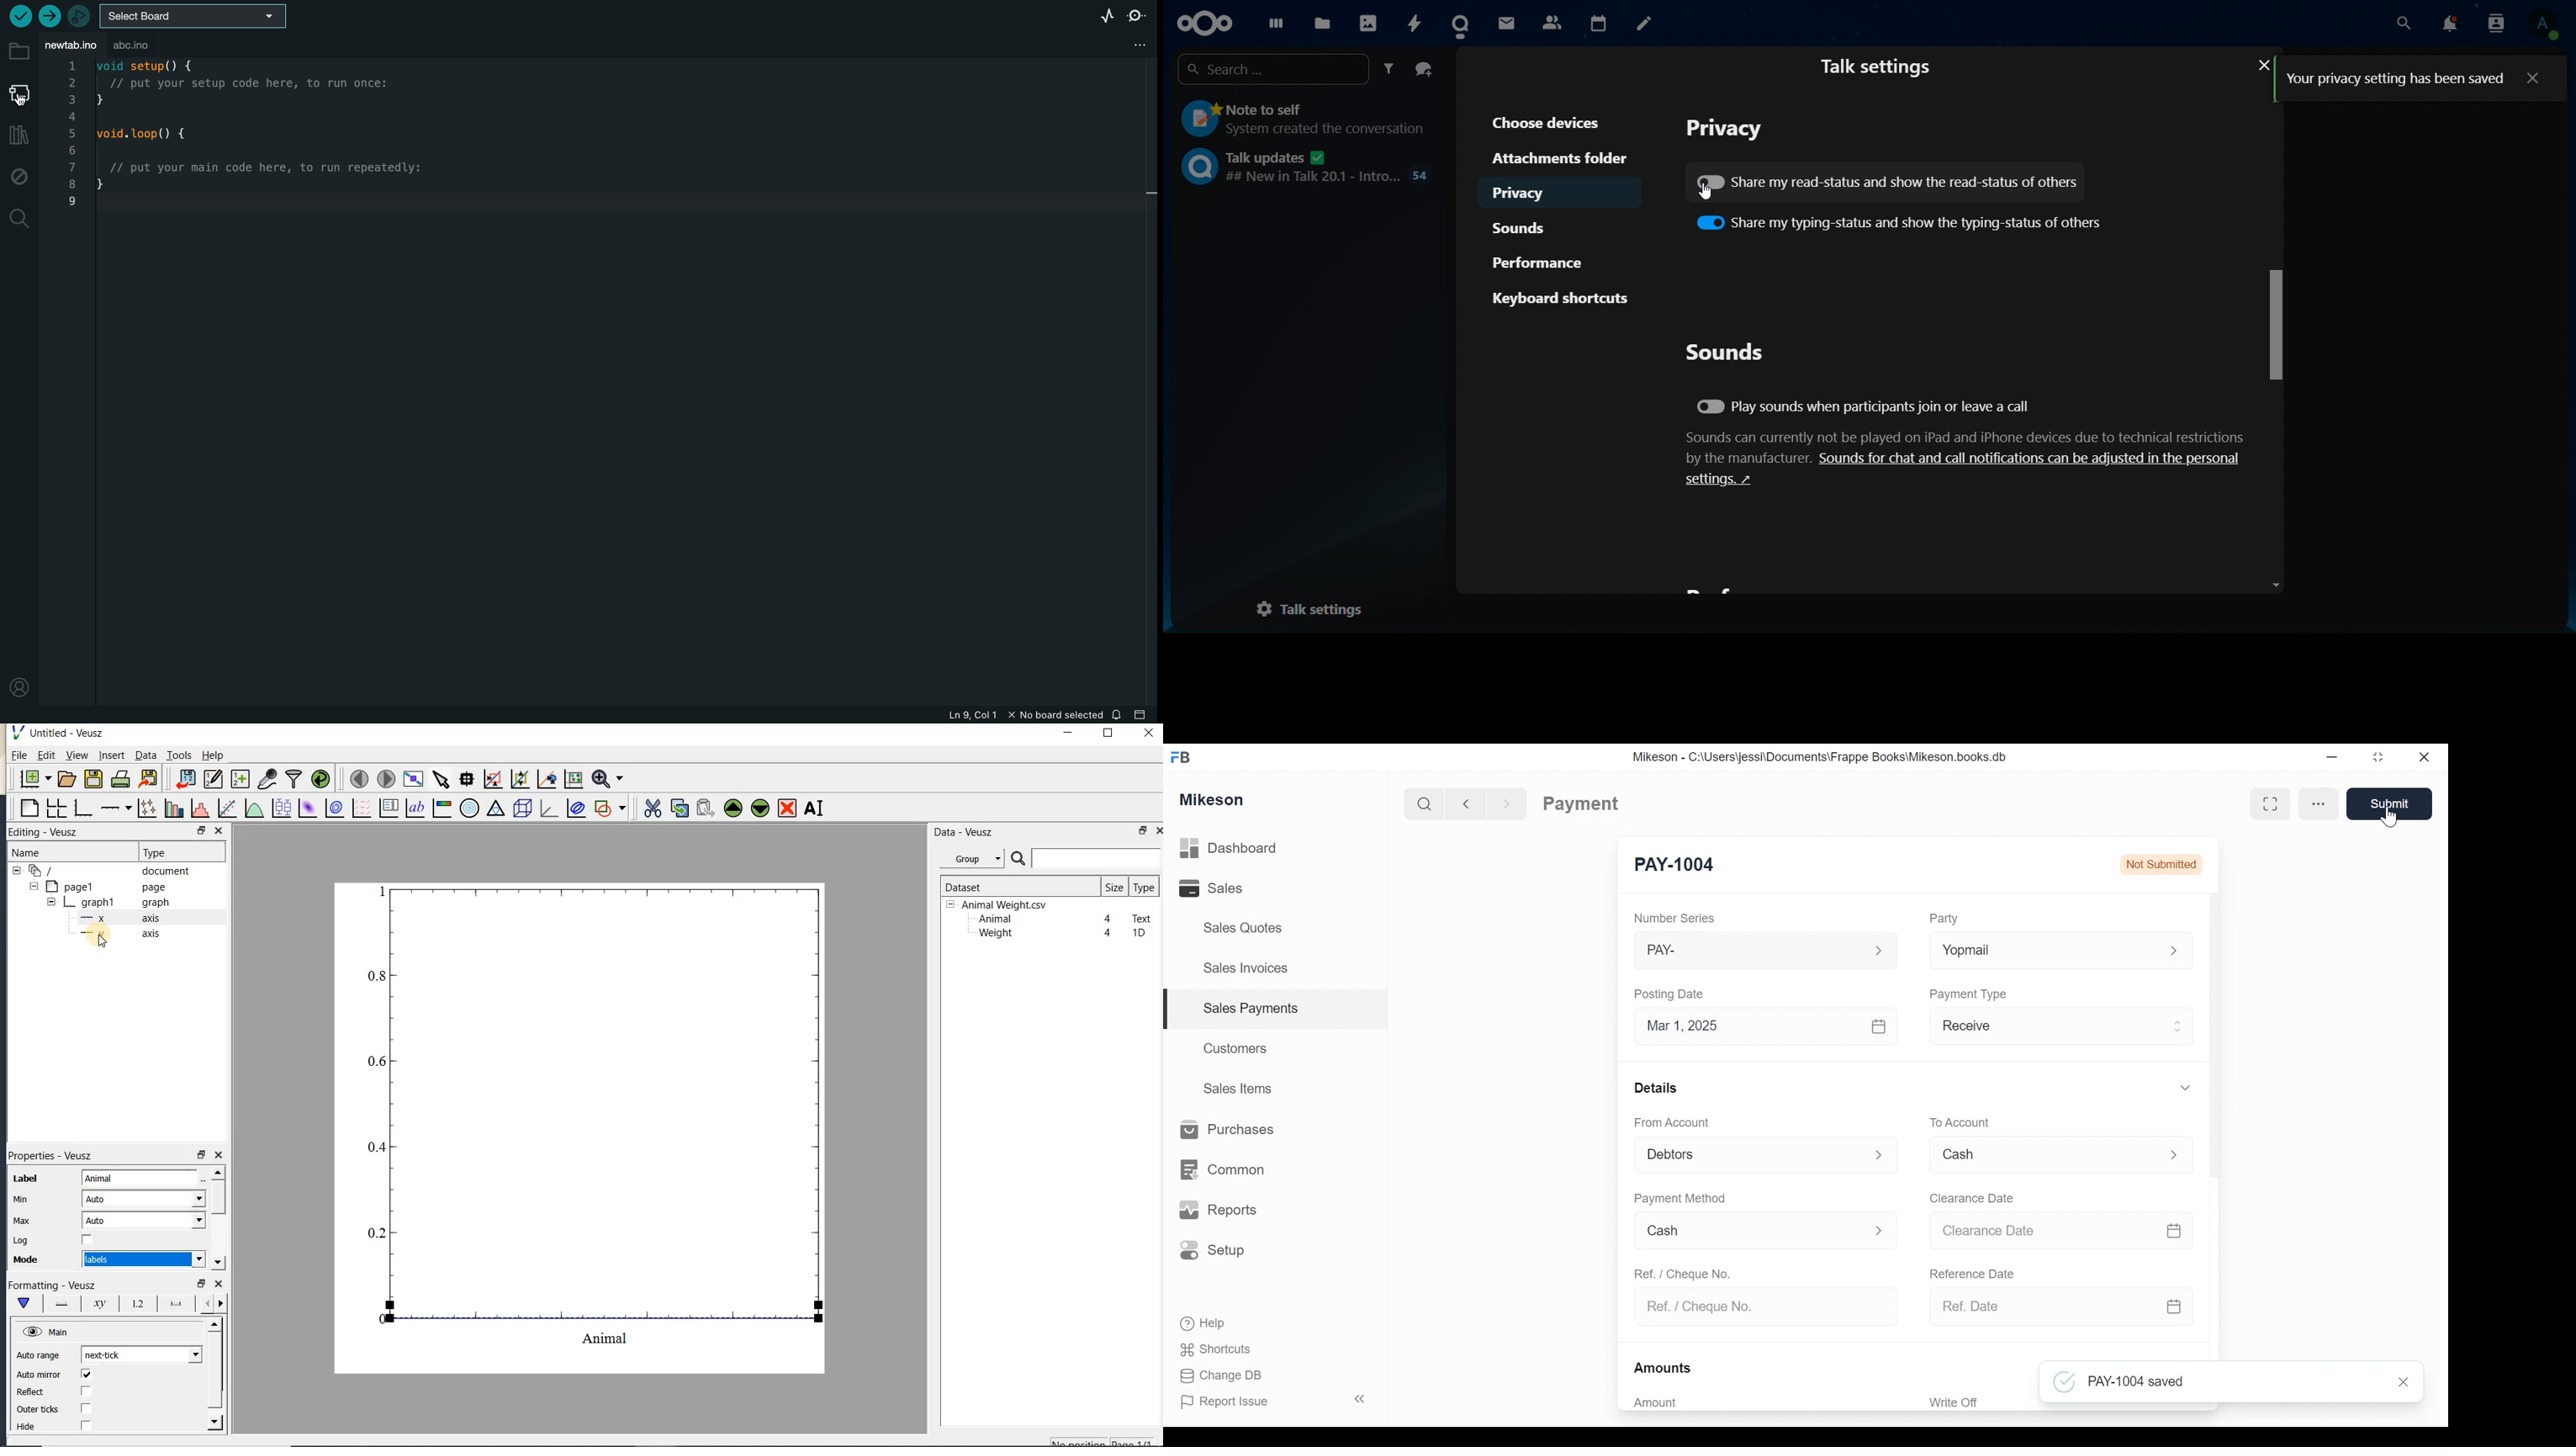 The image size is (2576, 1456). What do you see at coordinates (1701, 197) in the screenshot?
I see `Cursor` at bounding box center [1701, 197].